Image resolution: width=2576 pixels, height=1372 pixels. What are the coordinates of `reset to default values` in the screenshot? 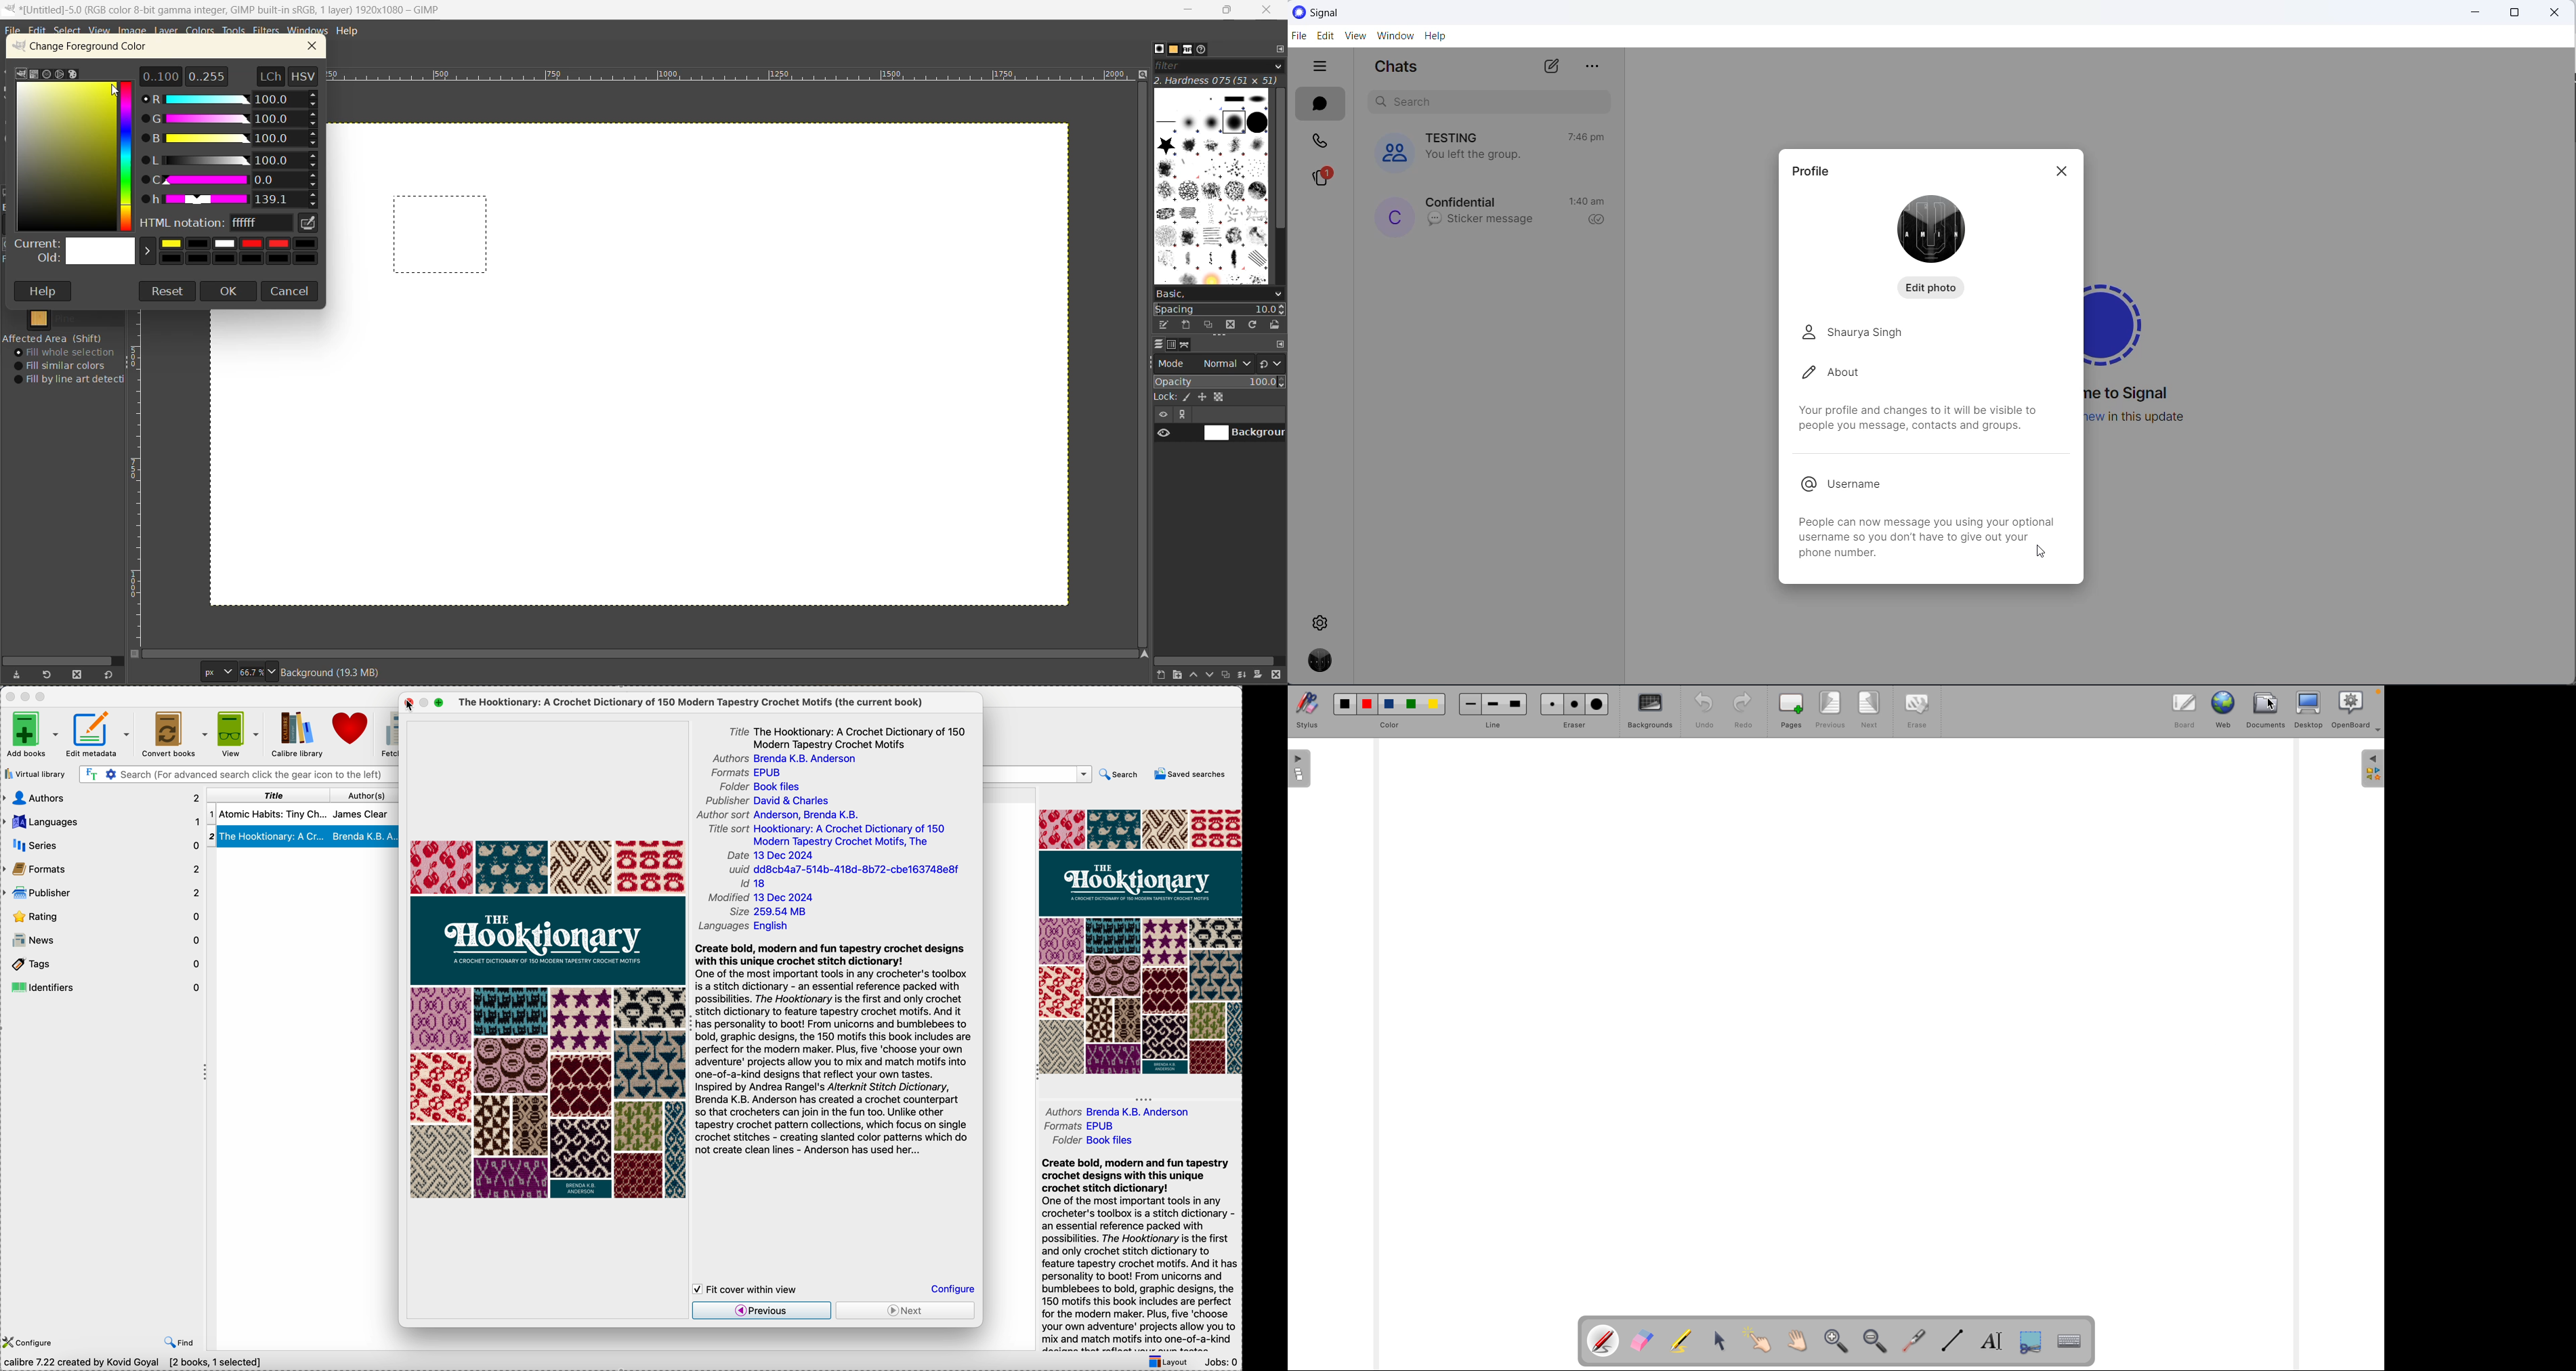 It's located at (111, 675).